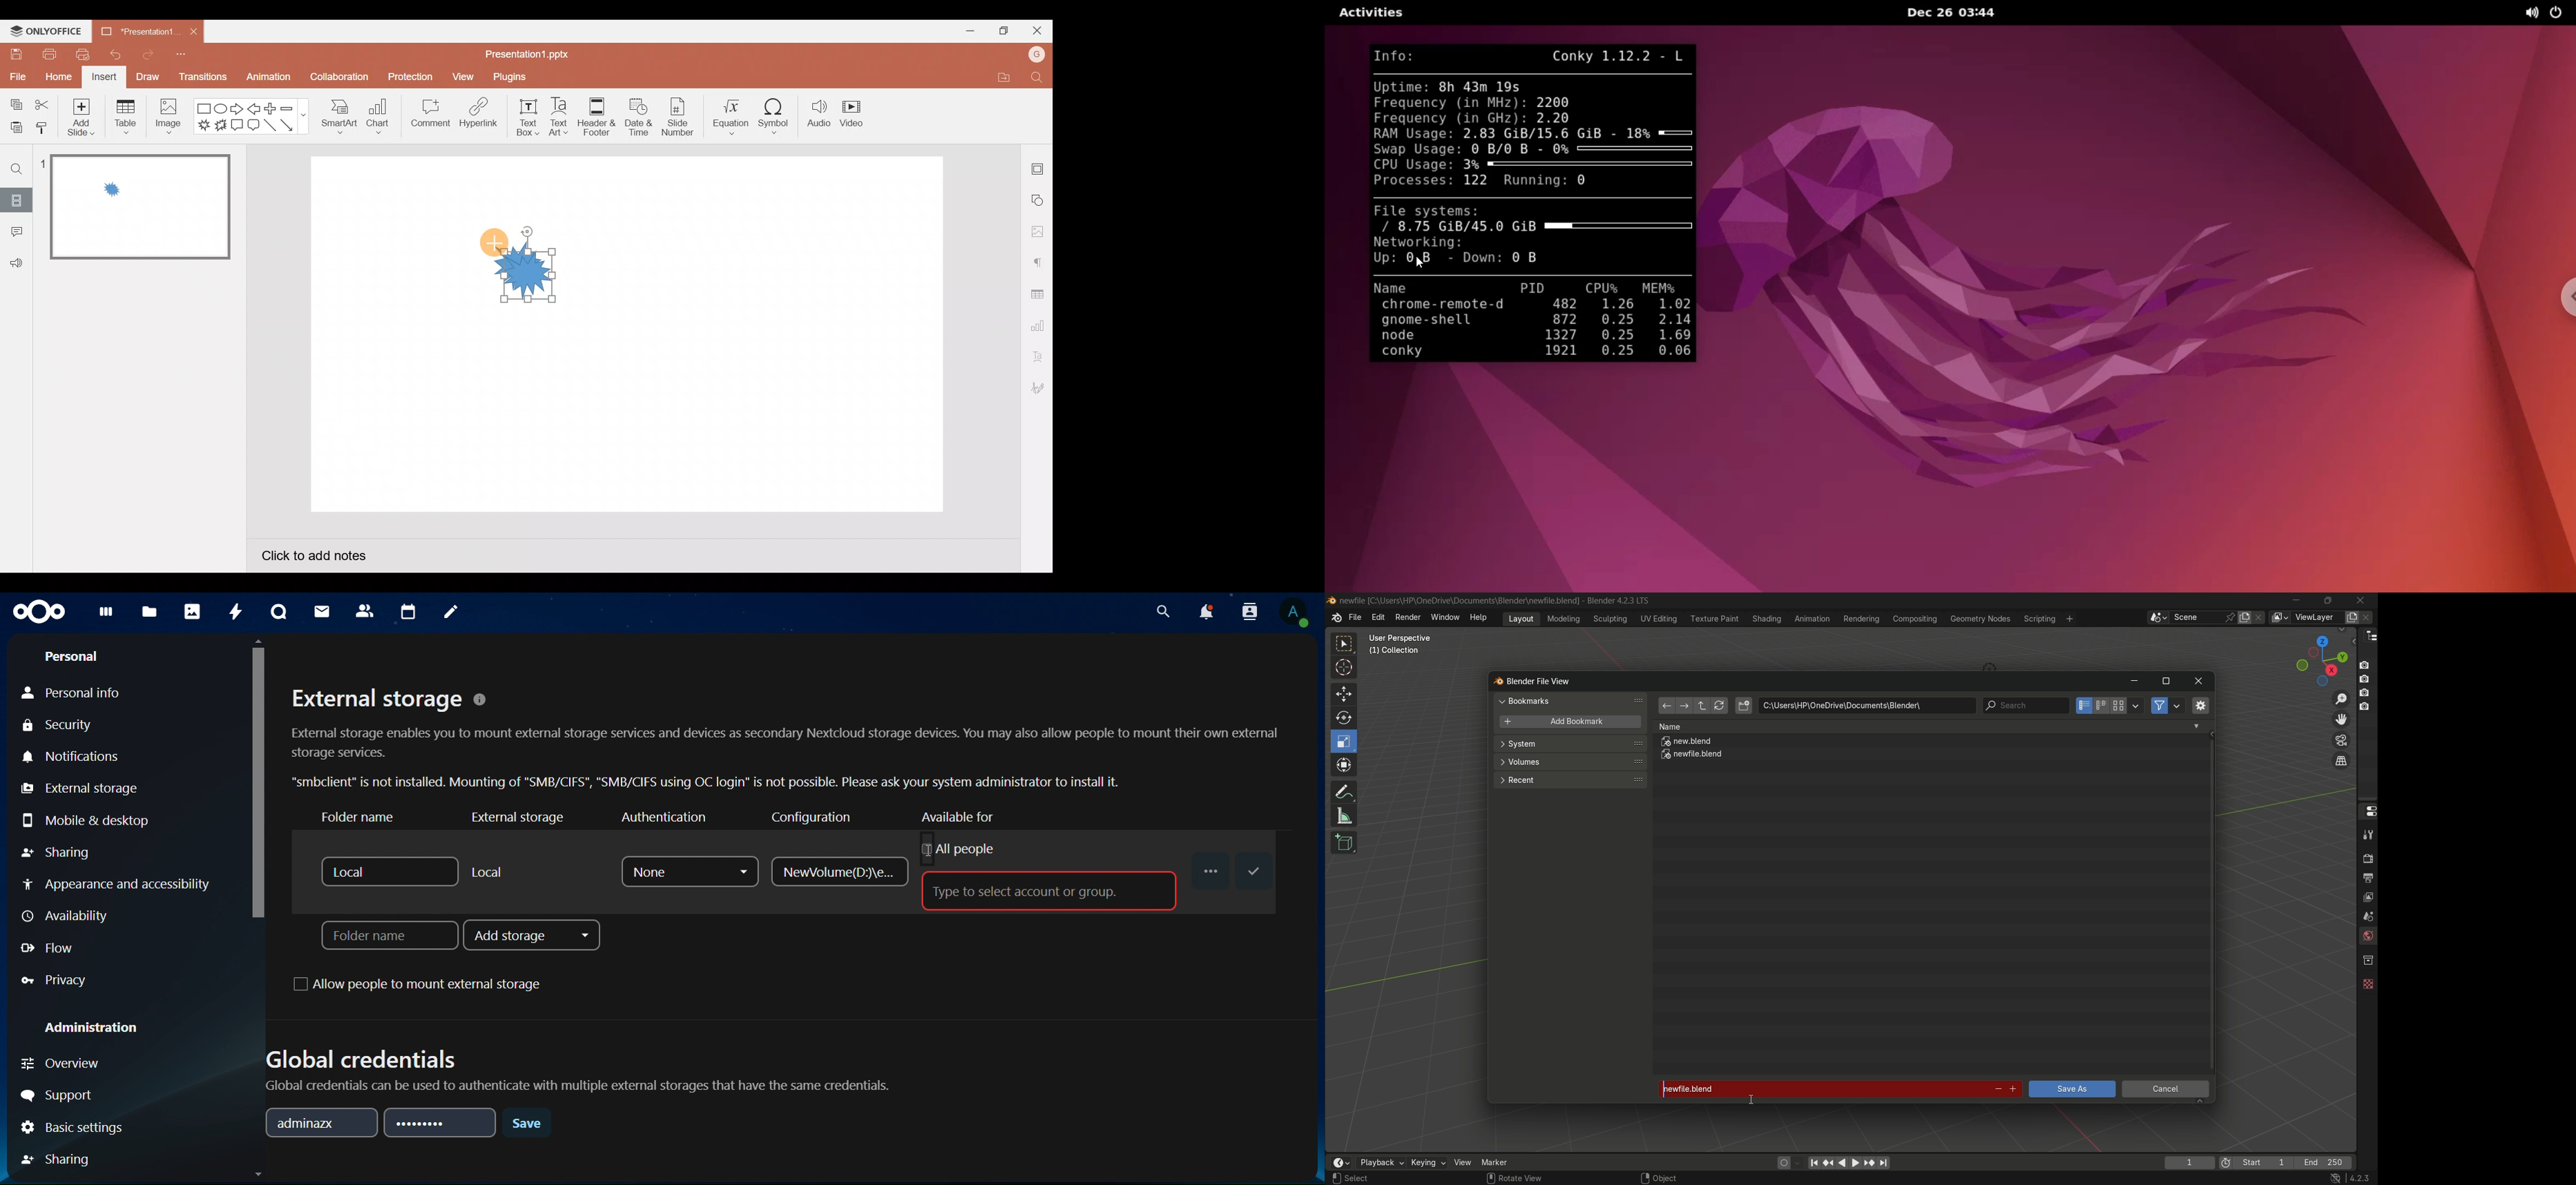  Describe the element at coordinates (410, 73) in the screenshot. I see `Protection` at that location.